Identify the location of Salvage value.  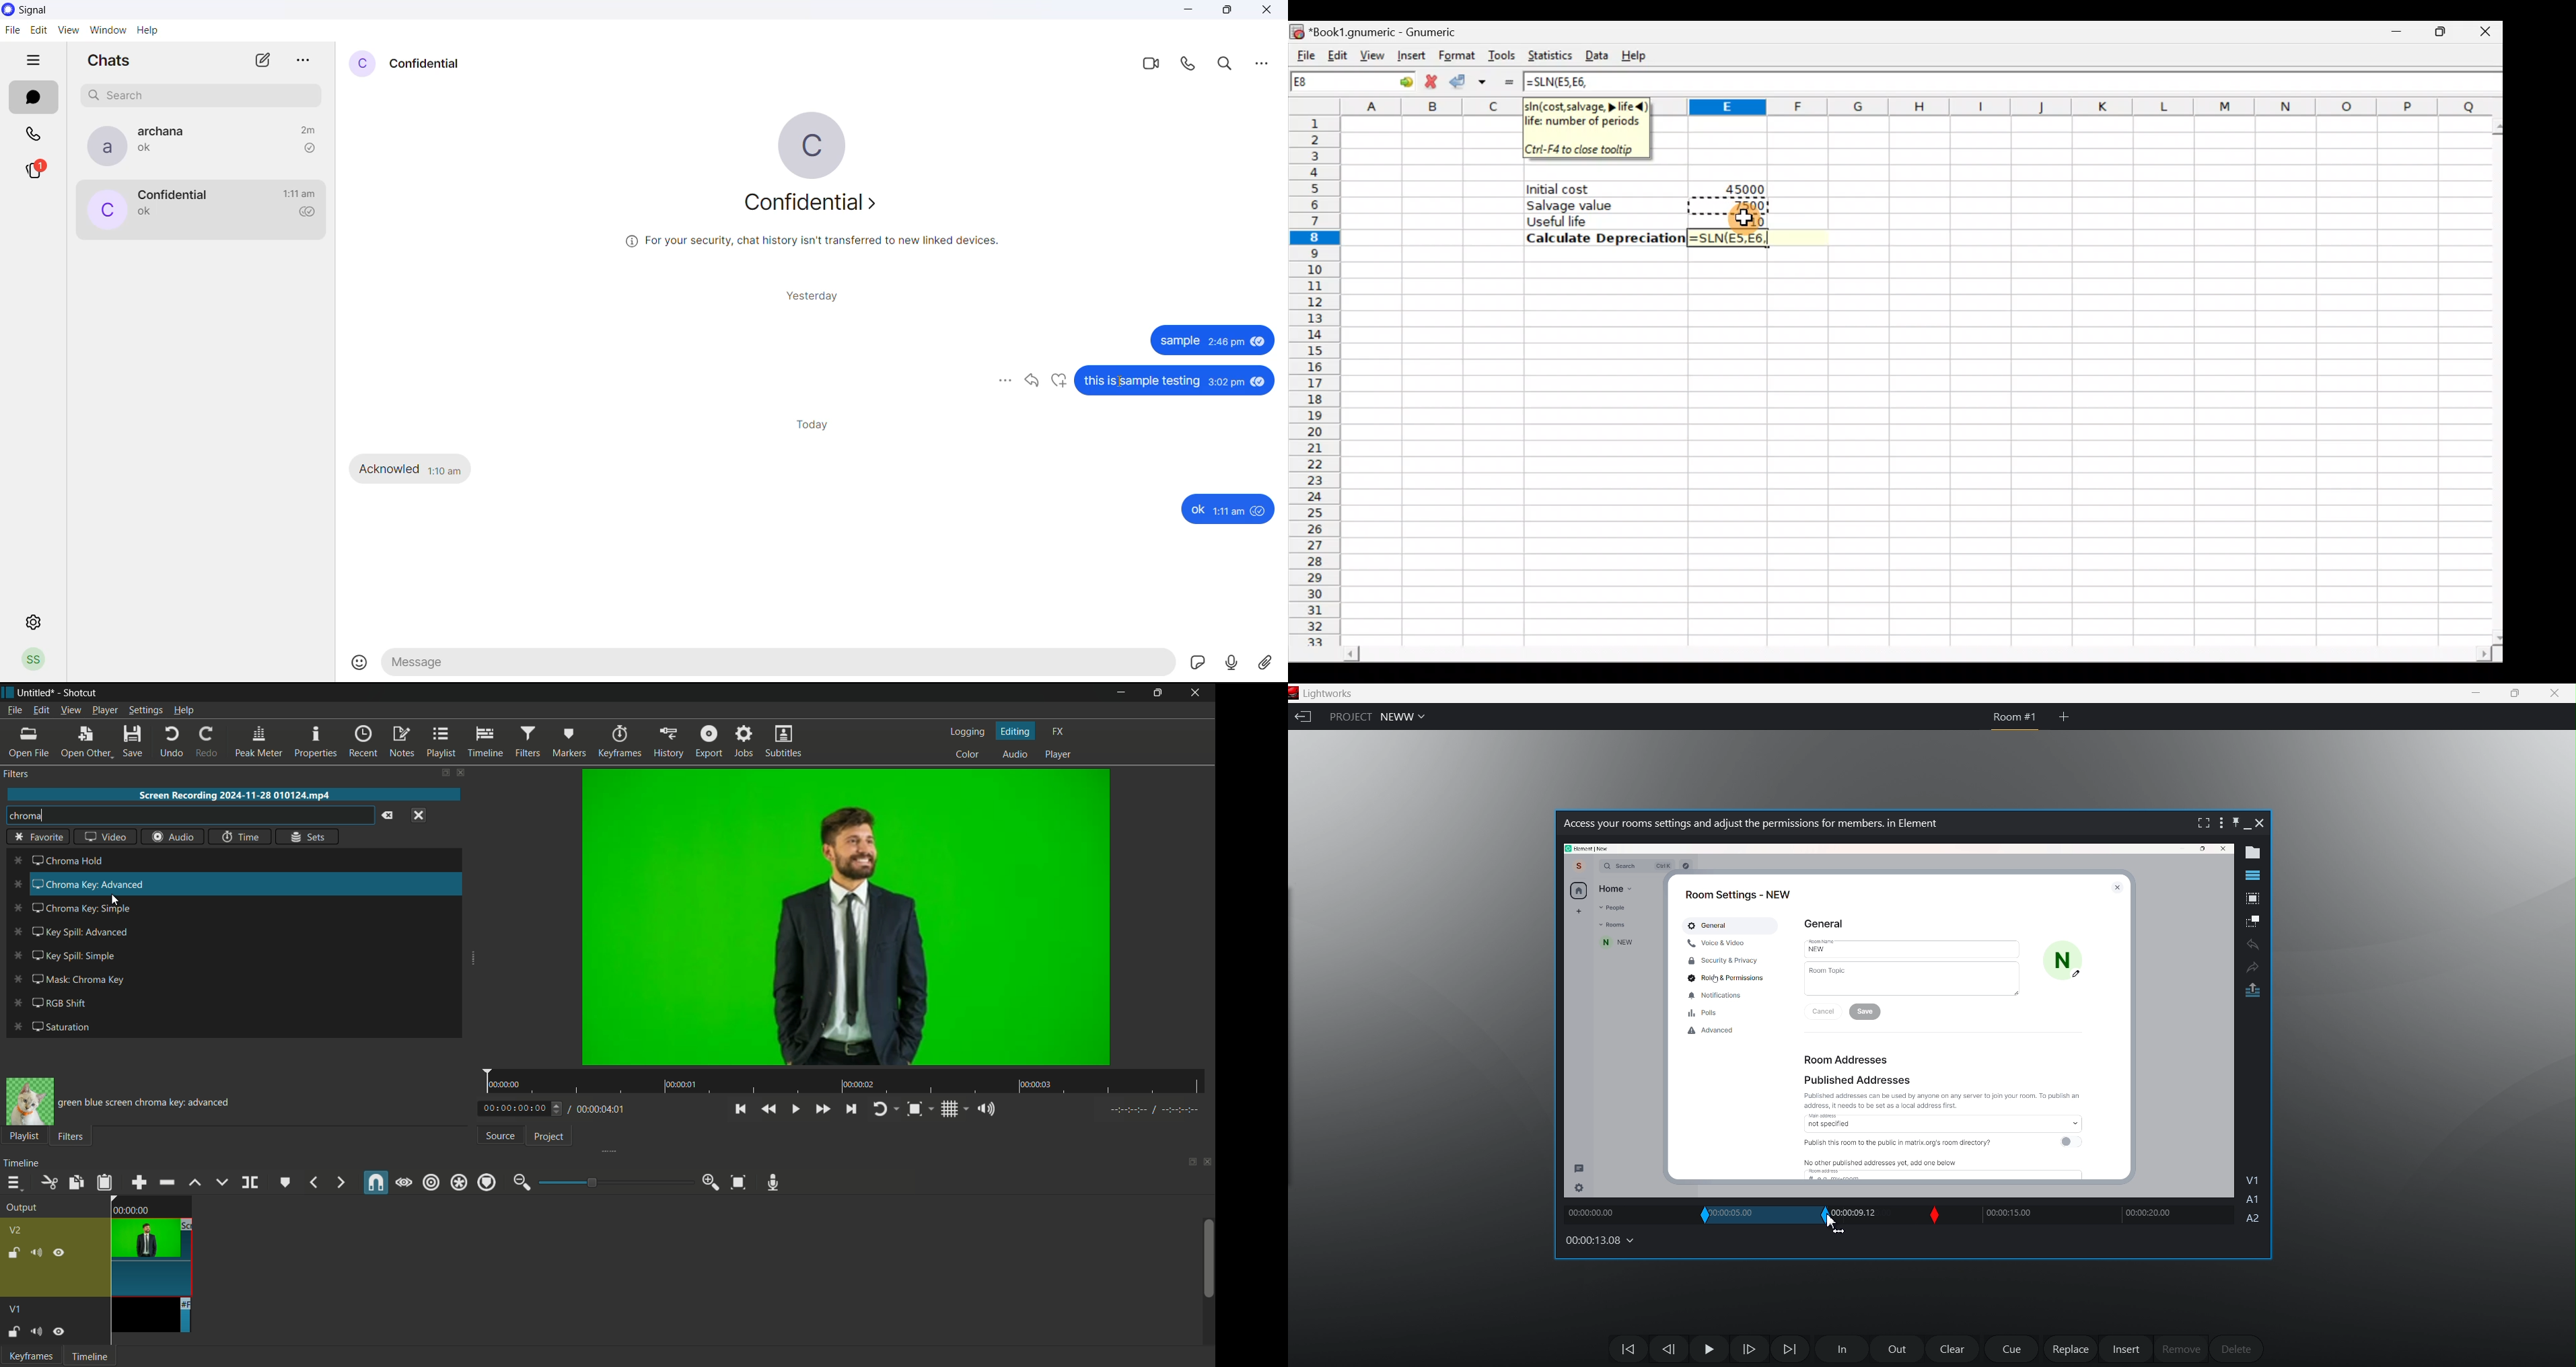
(1596, 205).